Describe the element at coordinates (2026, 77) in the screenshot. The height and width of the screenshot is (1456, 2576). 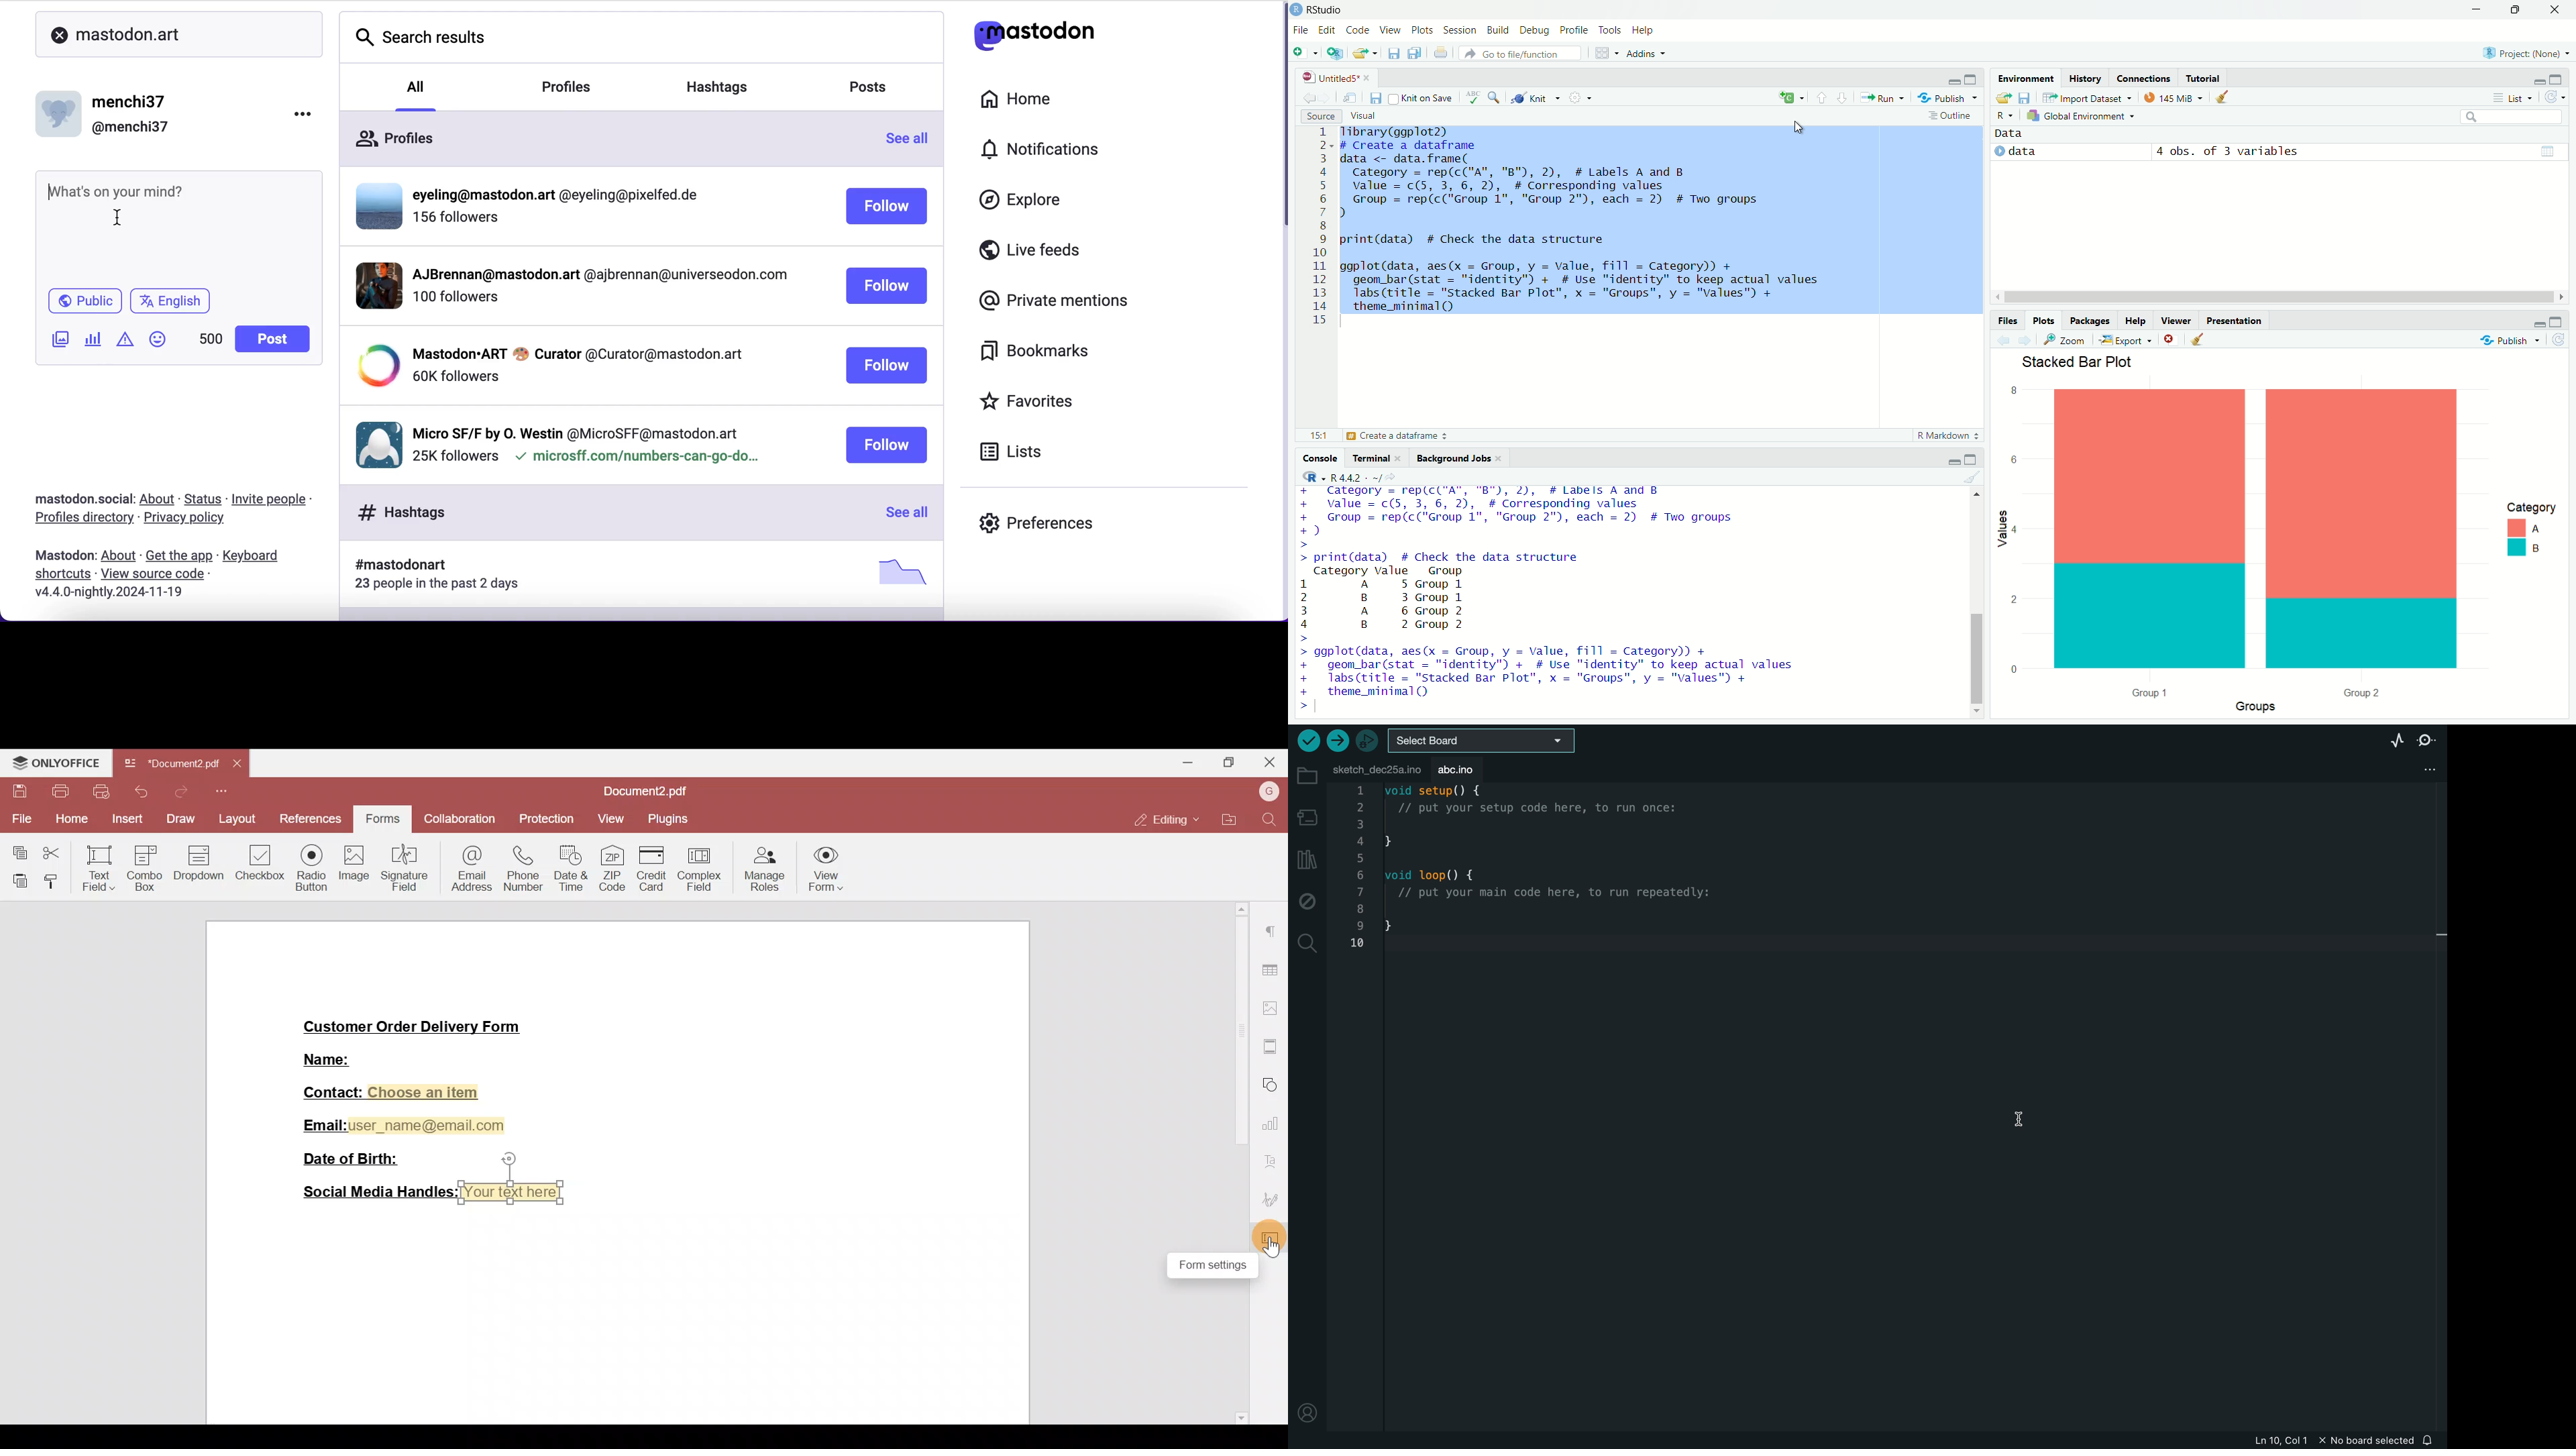
I see `Environmental` at that location.